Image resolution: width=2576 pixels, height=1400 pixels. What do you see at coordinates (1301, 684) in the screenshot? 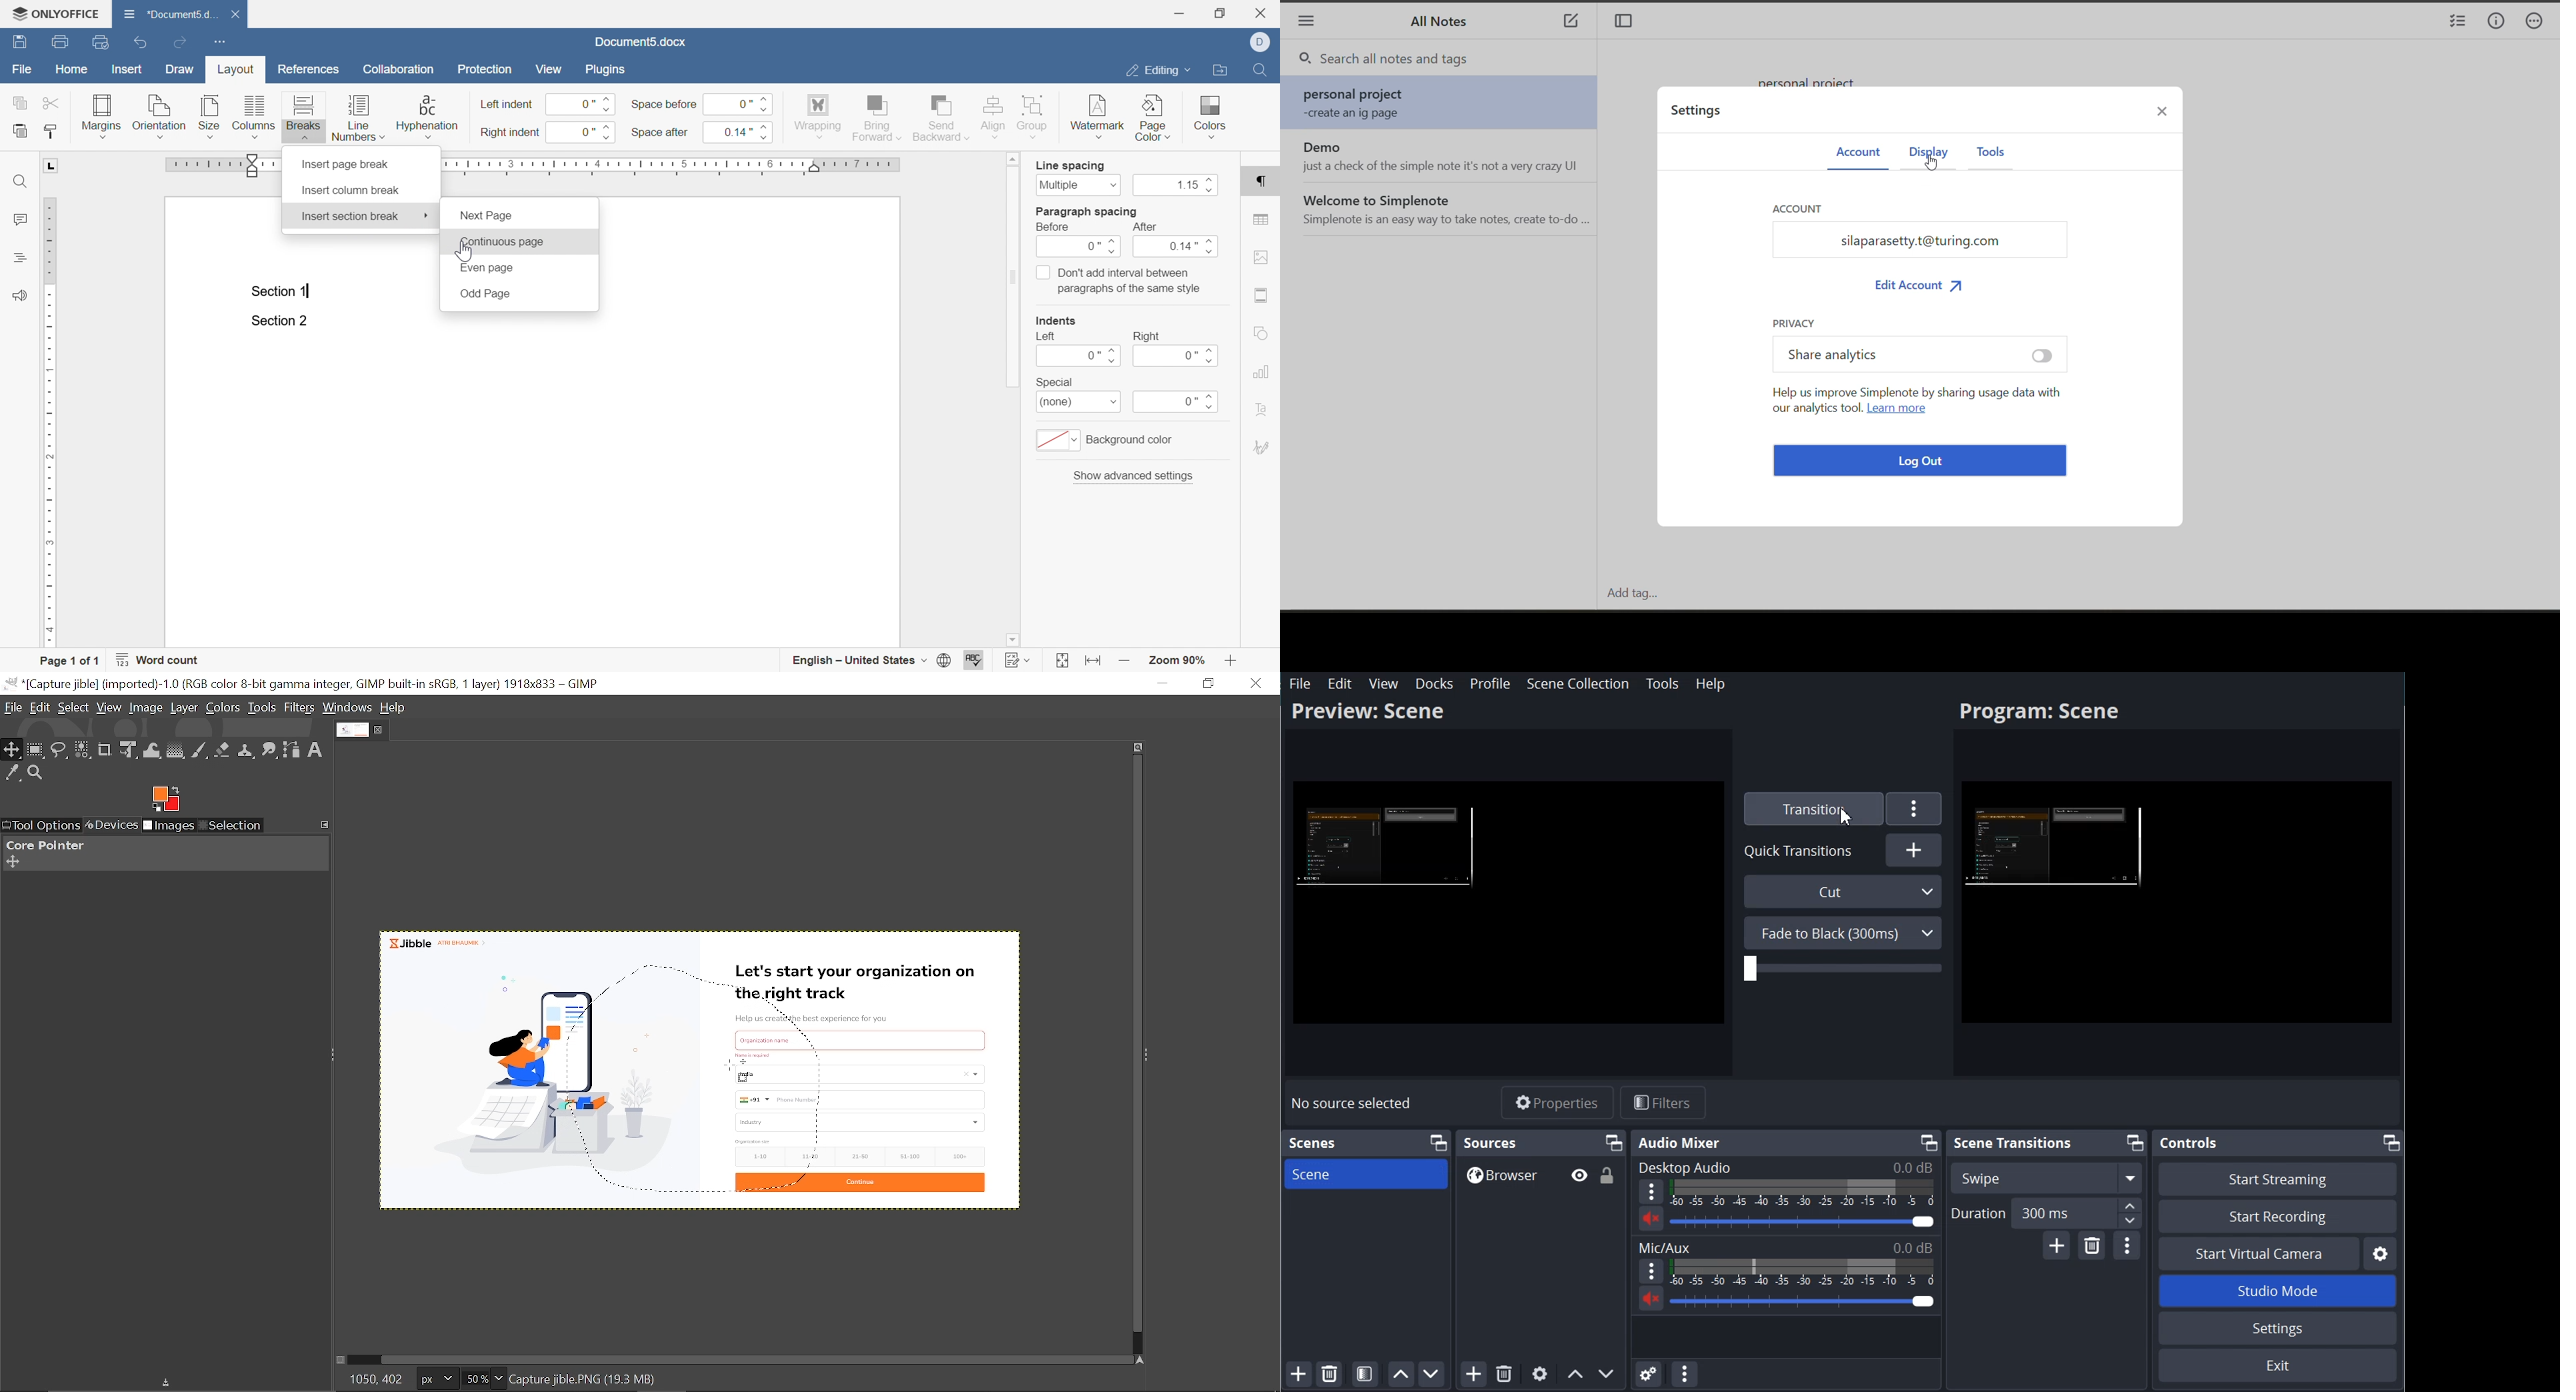
I see `File` at bounding box center [1301, 684].